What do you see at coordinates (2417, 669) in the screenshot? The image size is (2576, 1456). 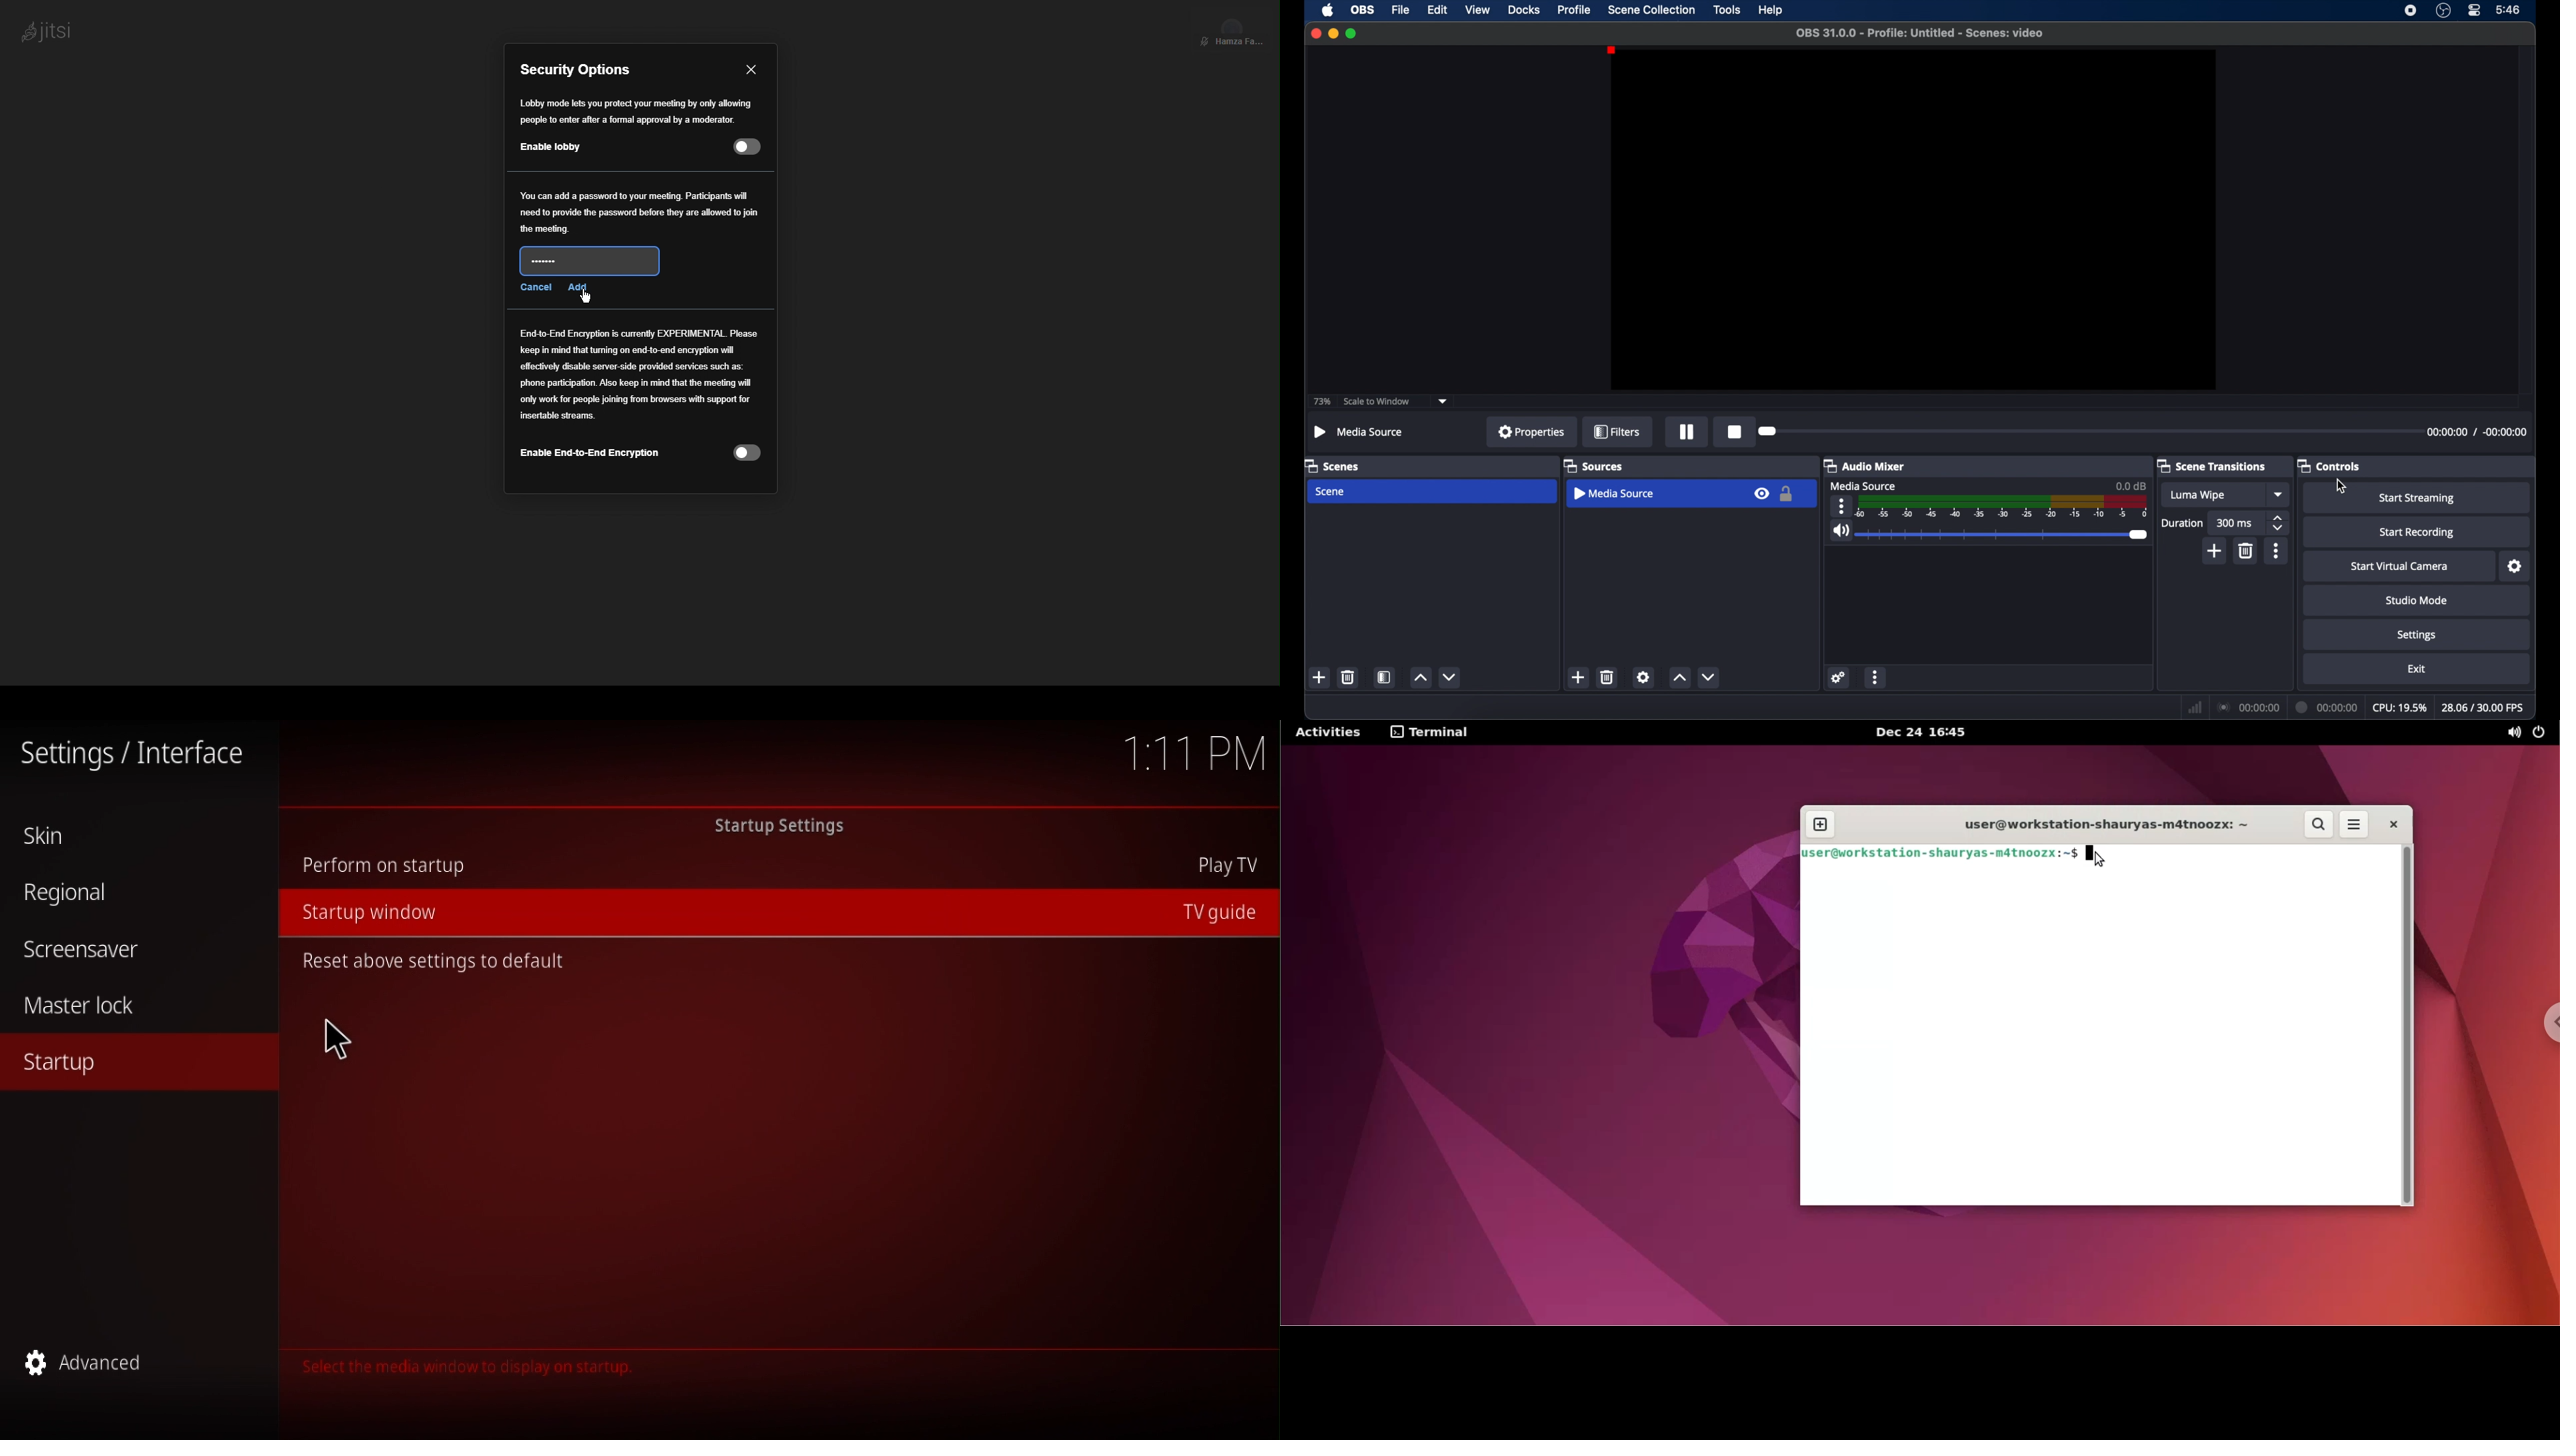 I see `exit` at bounding box center [2417, 669].